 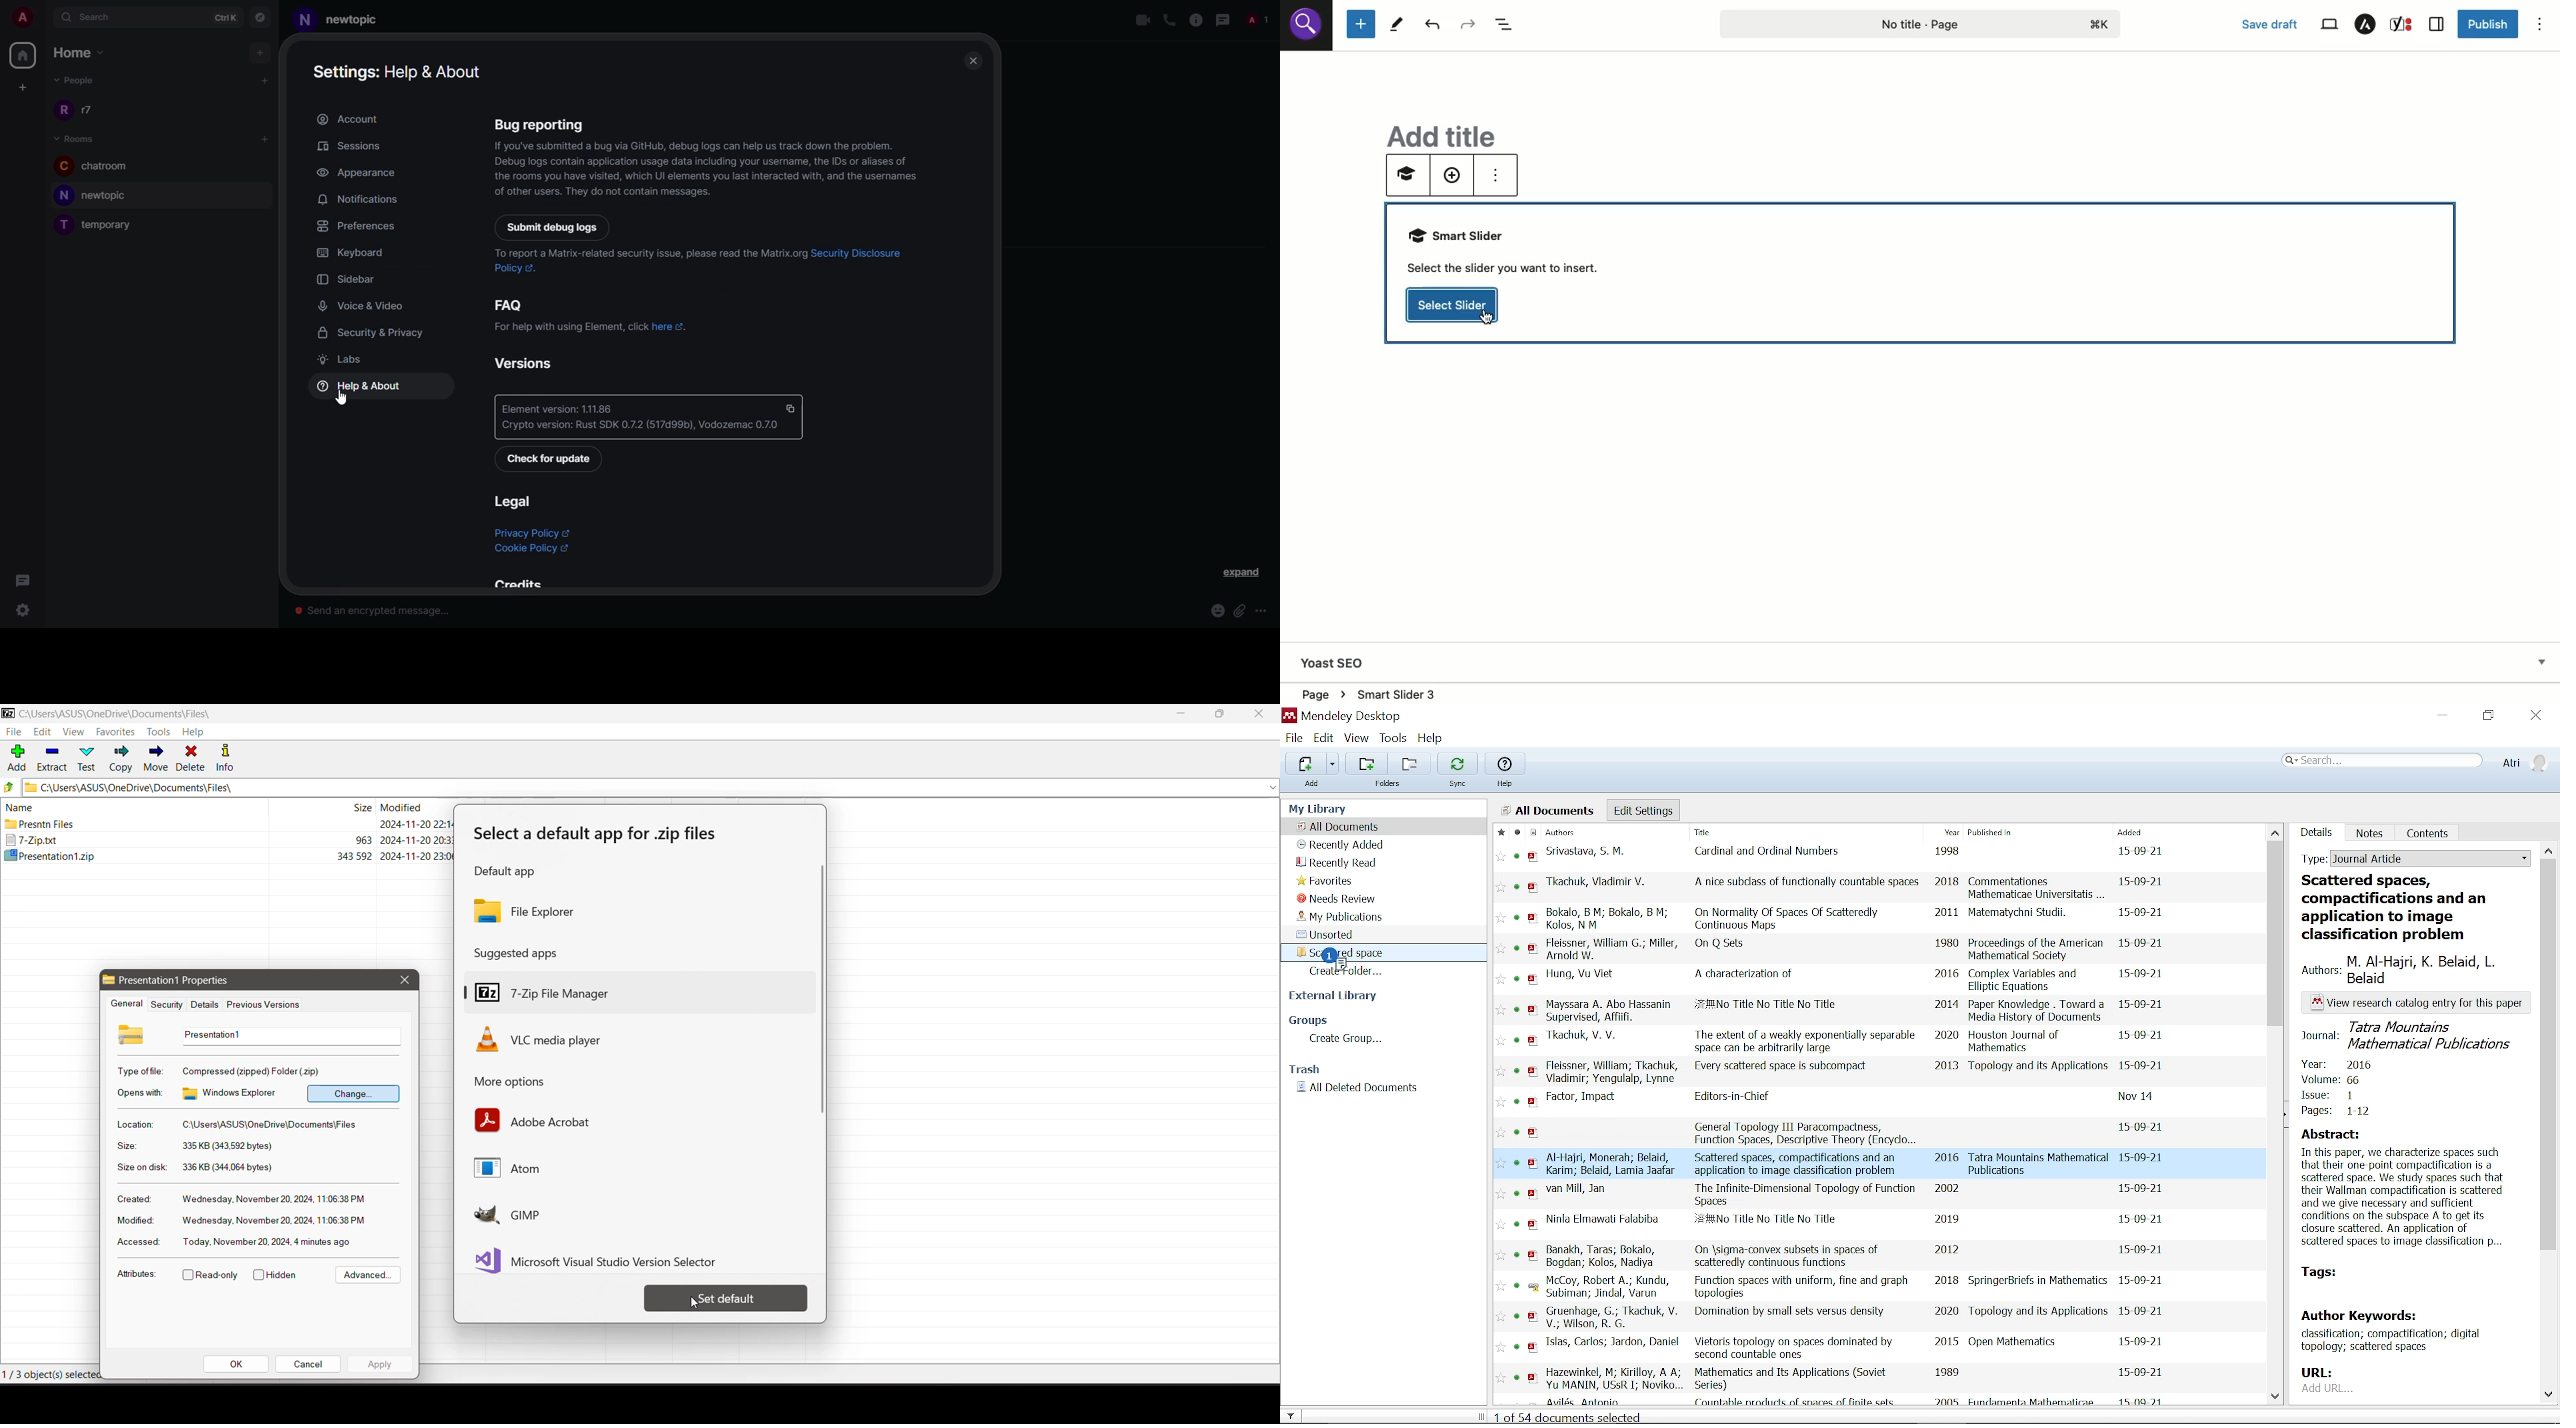 I want to click on More Options, so click(x=525, y=1083).